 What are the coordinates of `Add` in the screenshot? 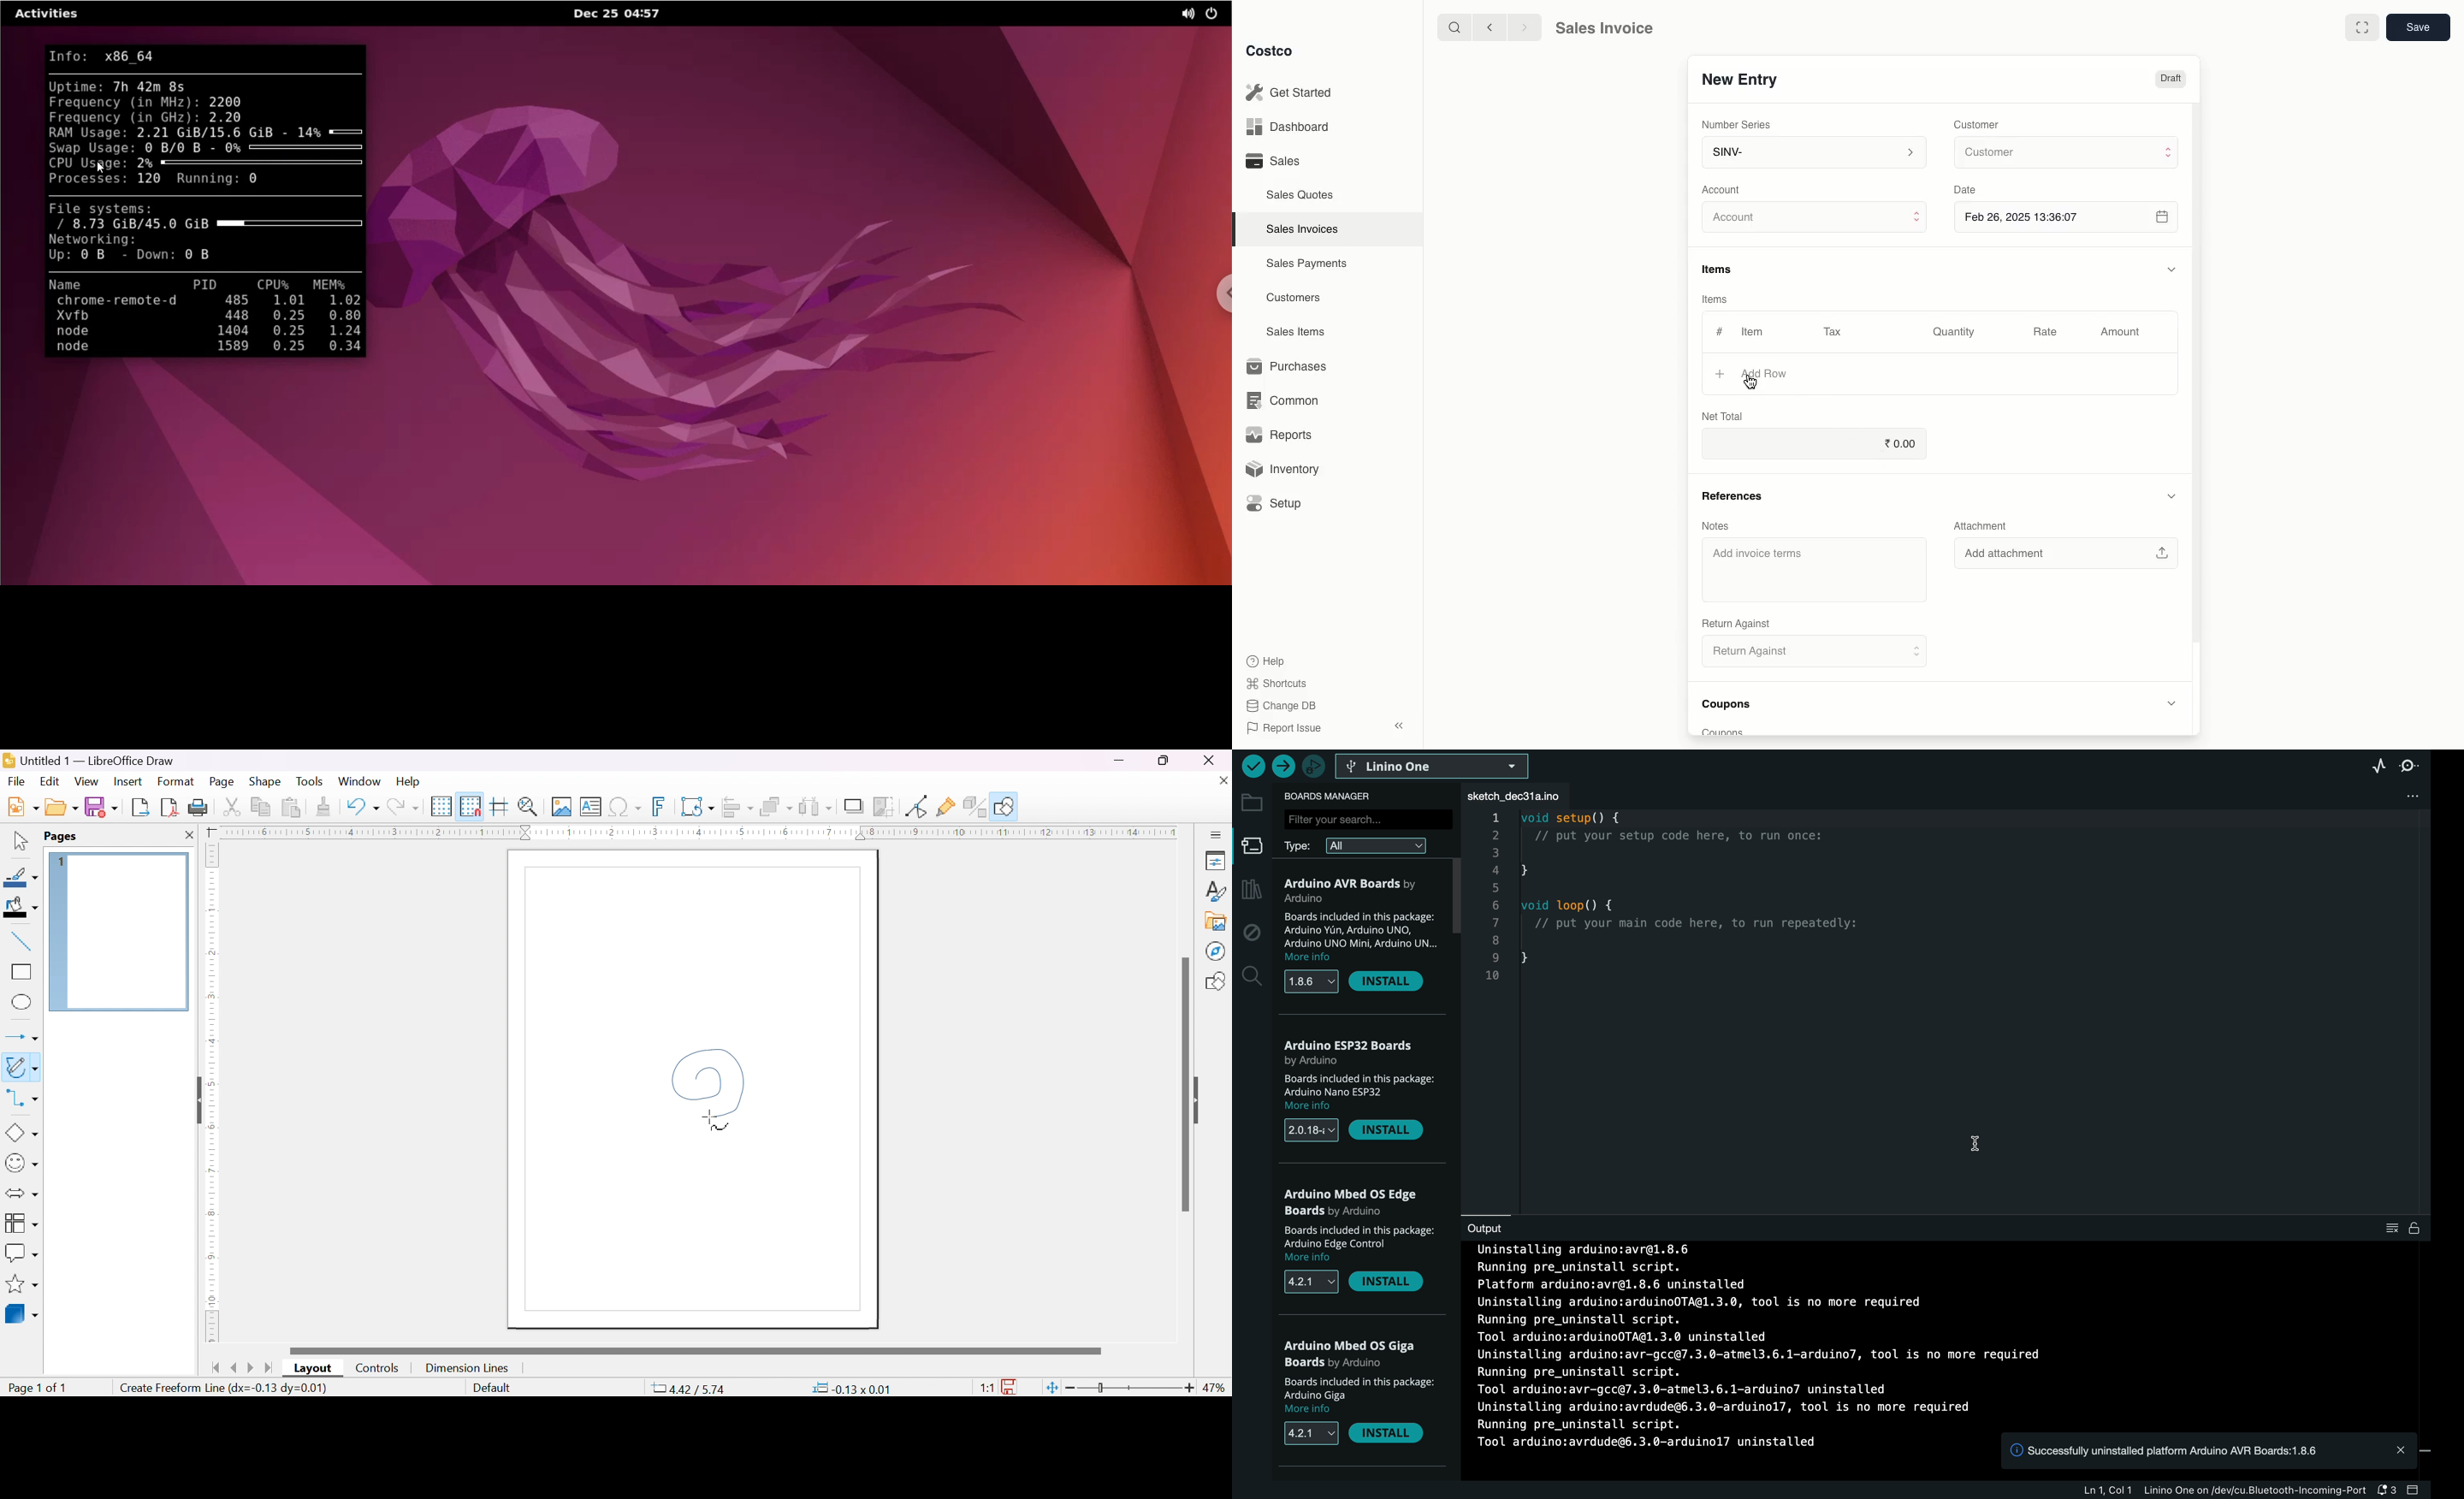 It's located at (1718, 372).